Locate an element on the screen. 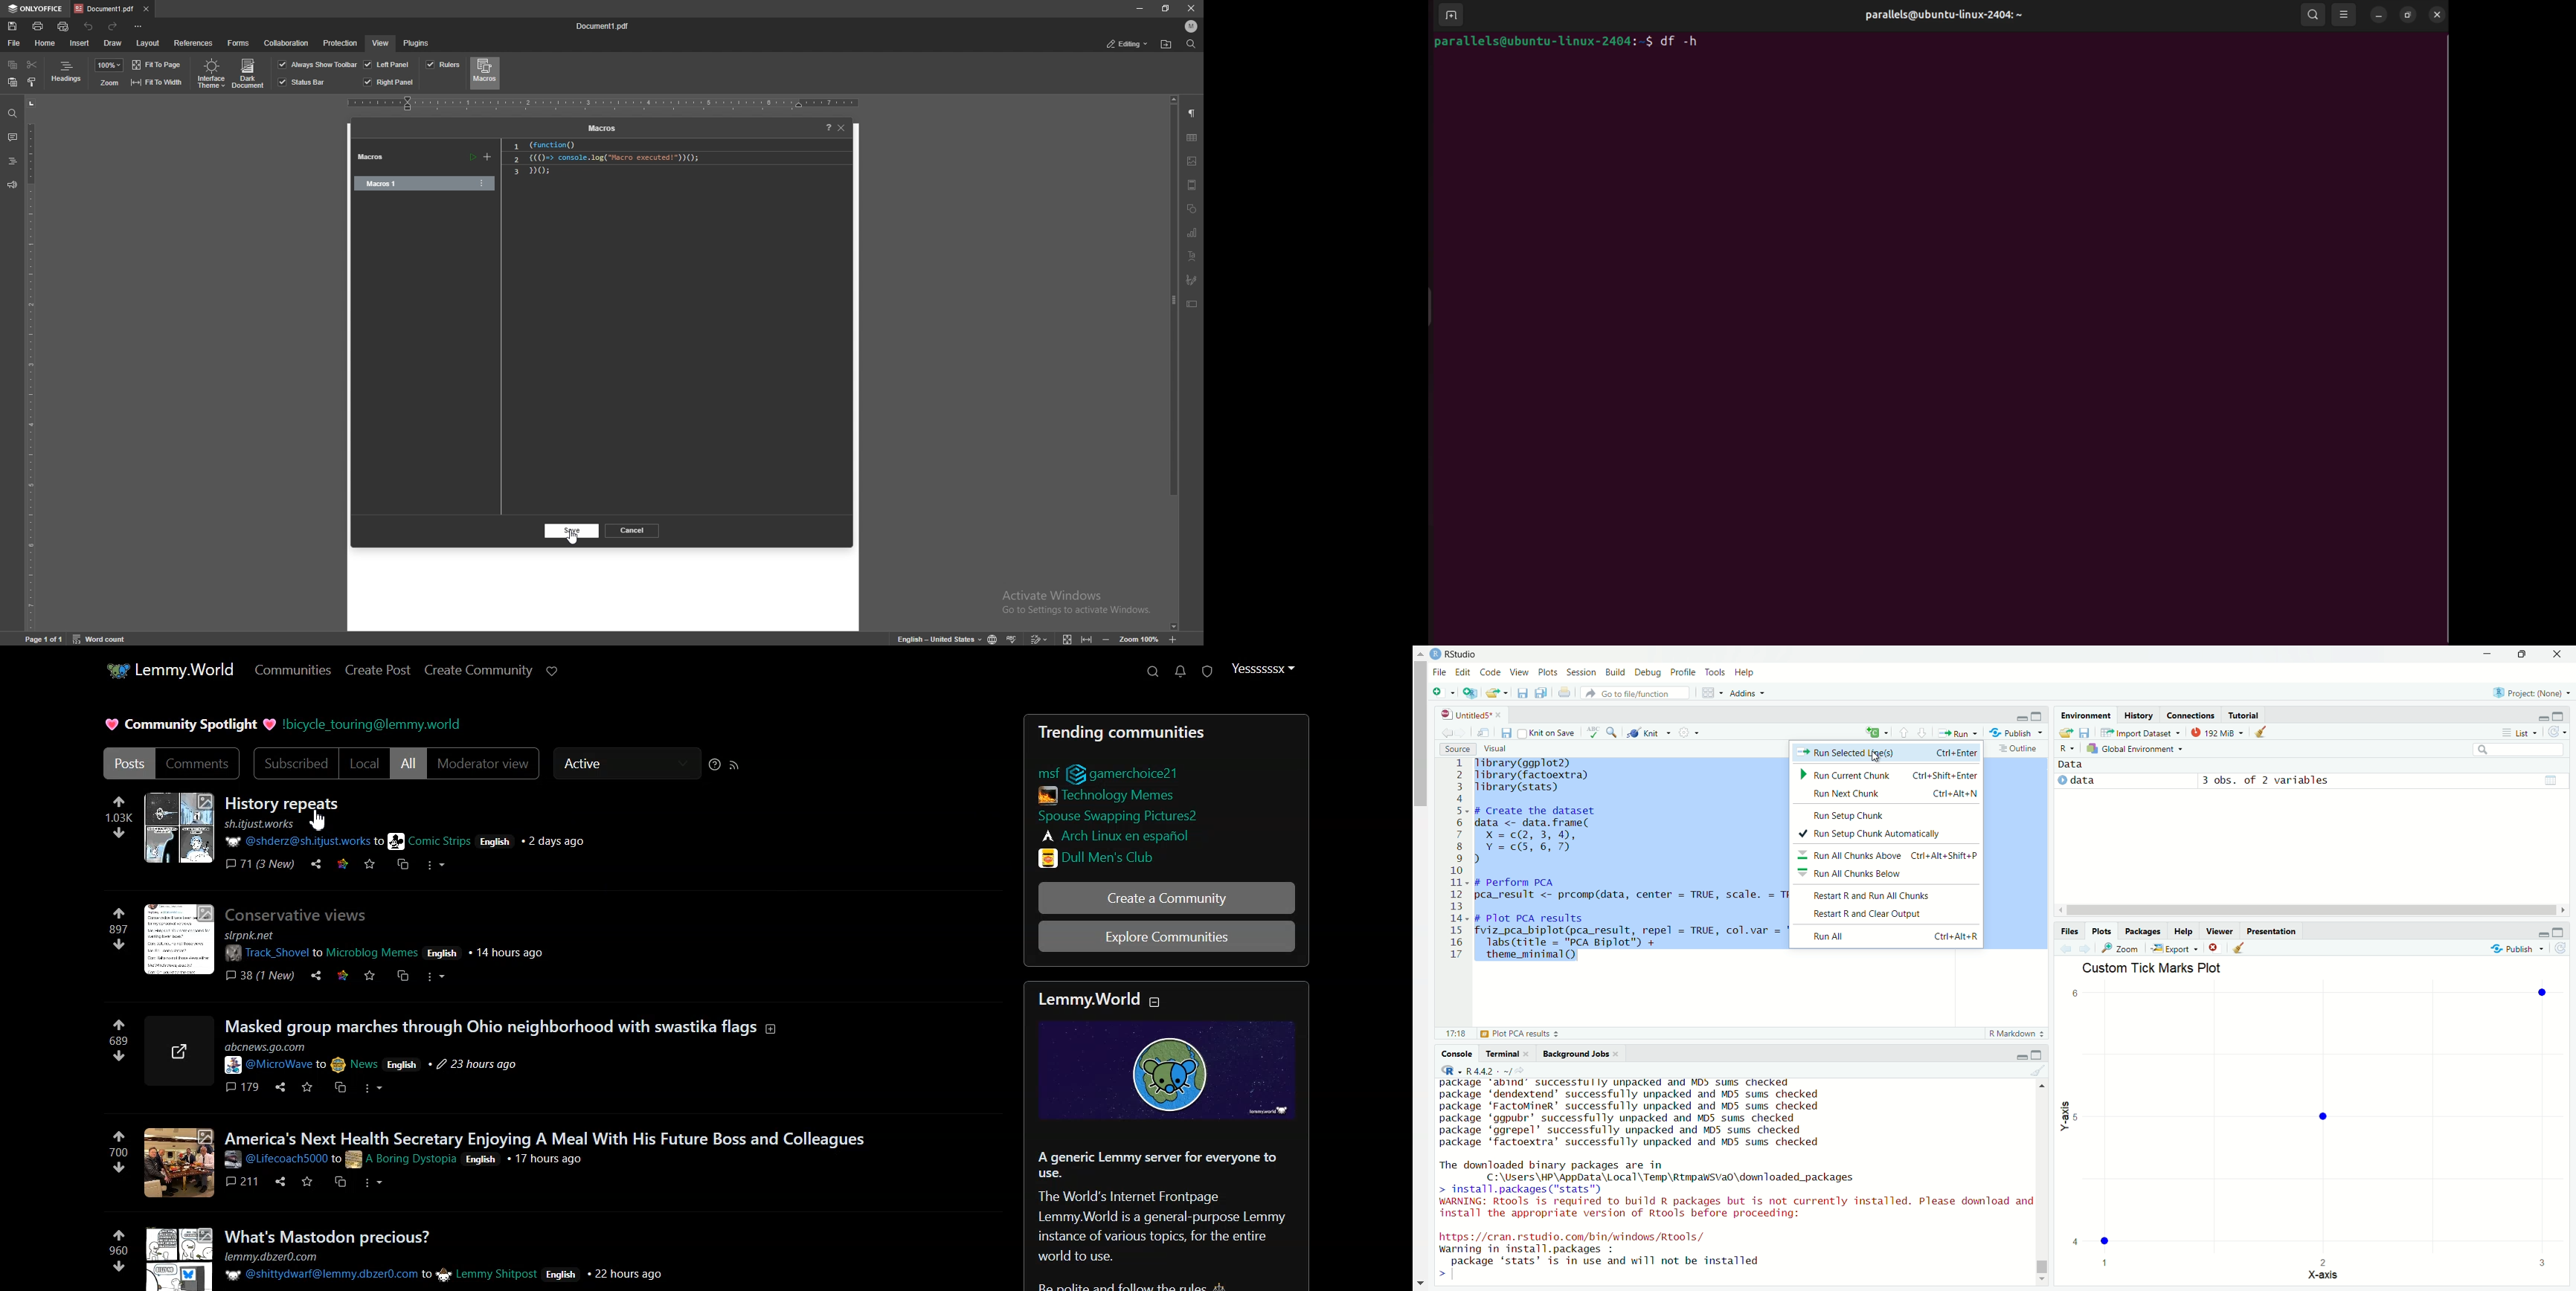 This screenshot has height=1316, width=2576. refresh is located at coordinates (2556, 732).